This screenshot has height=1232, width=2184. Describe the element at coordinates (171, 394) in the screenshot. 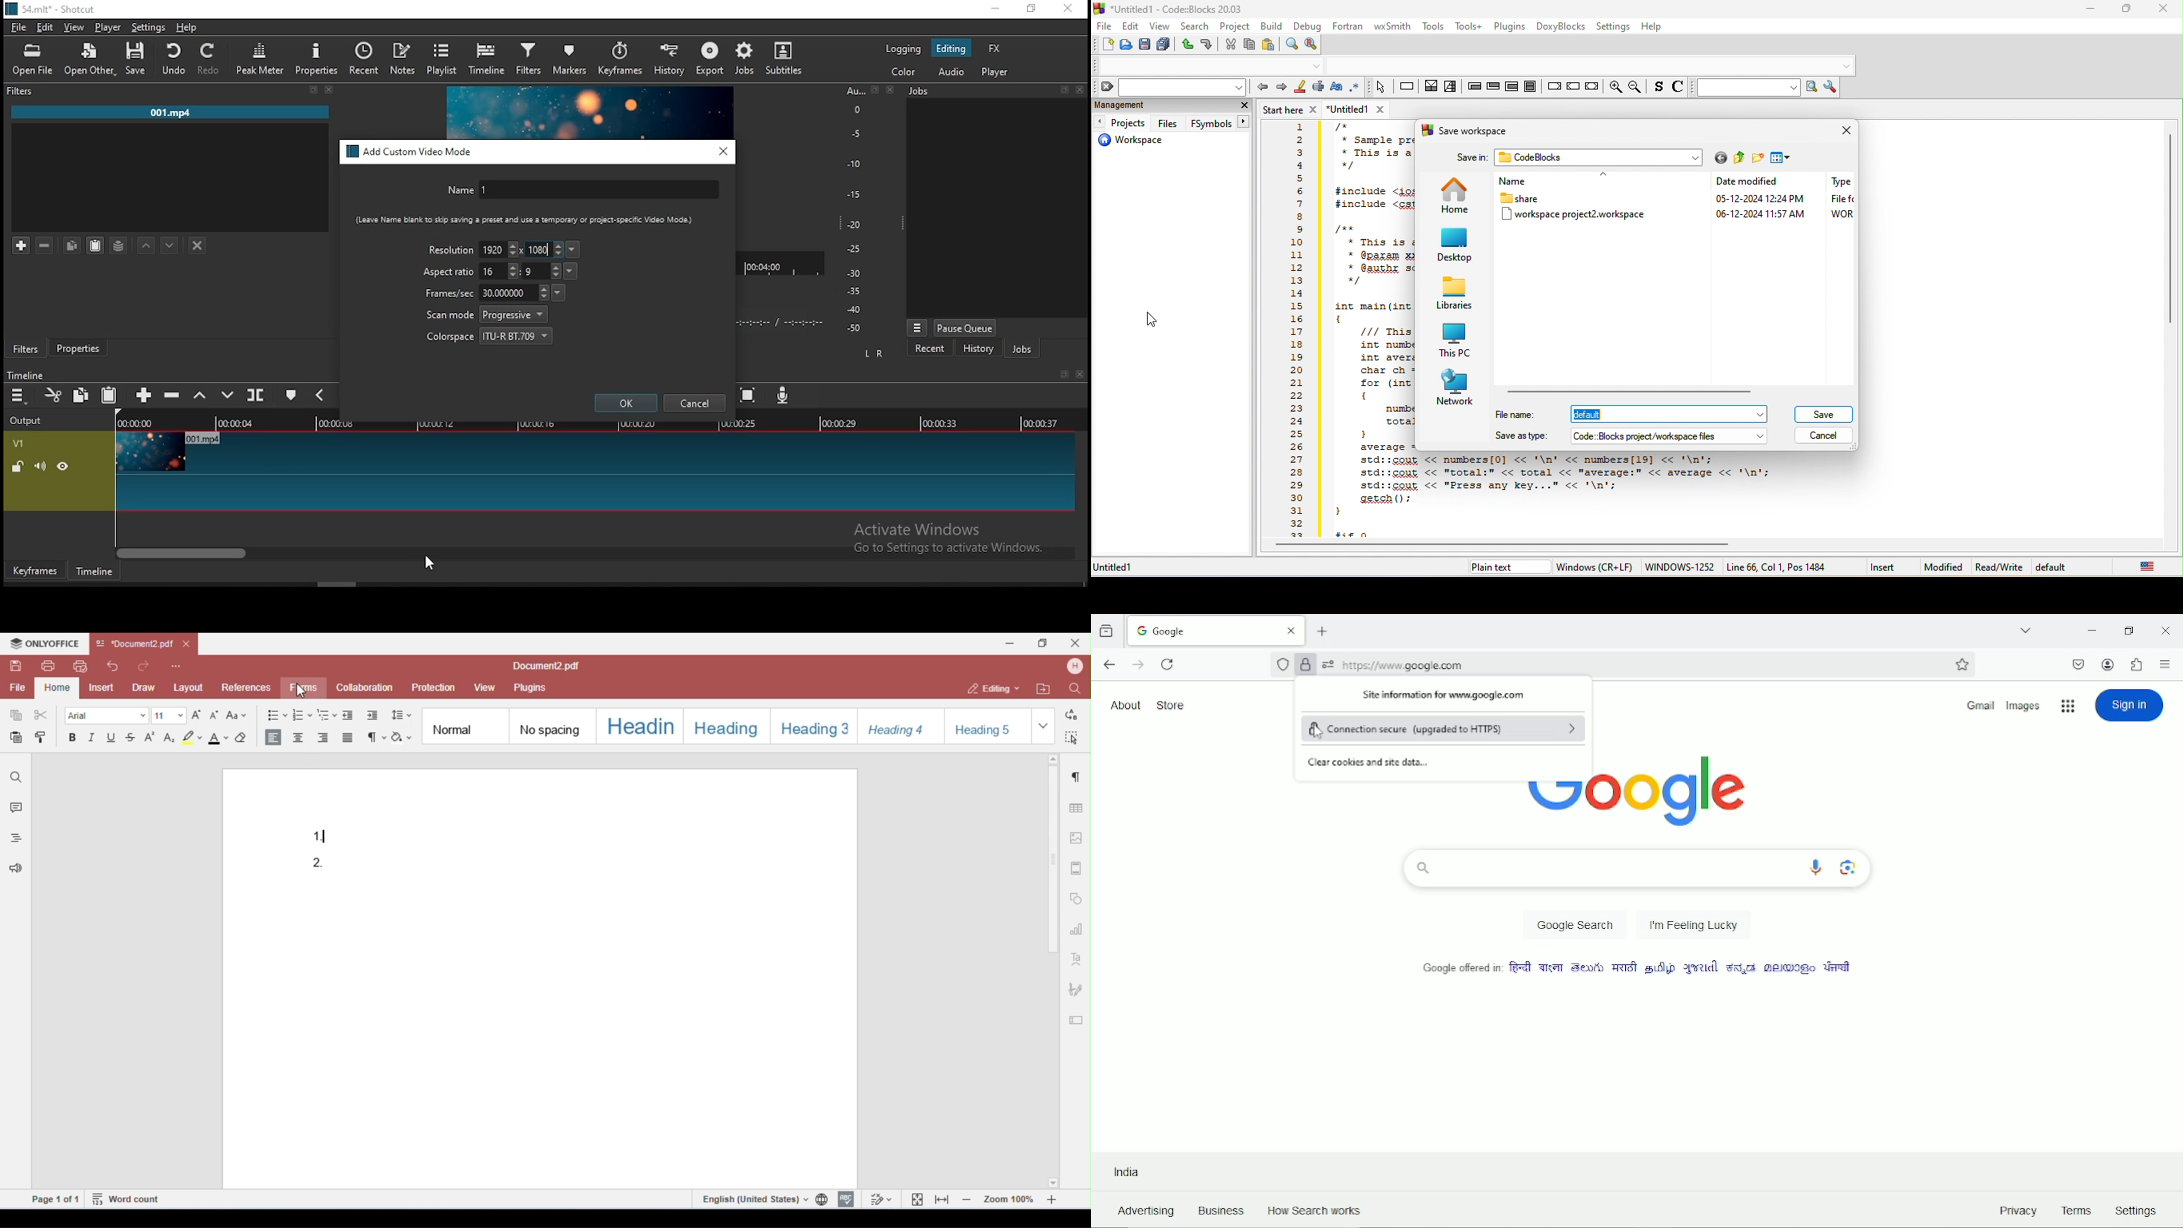

I see `ripple delete` at that location.